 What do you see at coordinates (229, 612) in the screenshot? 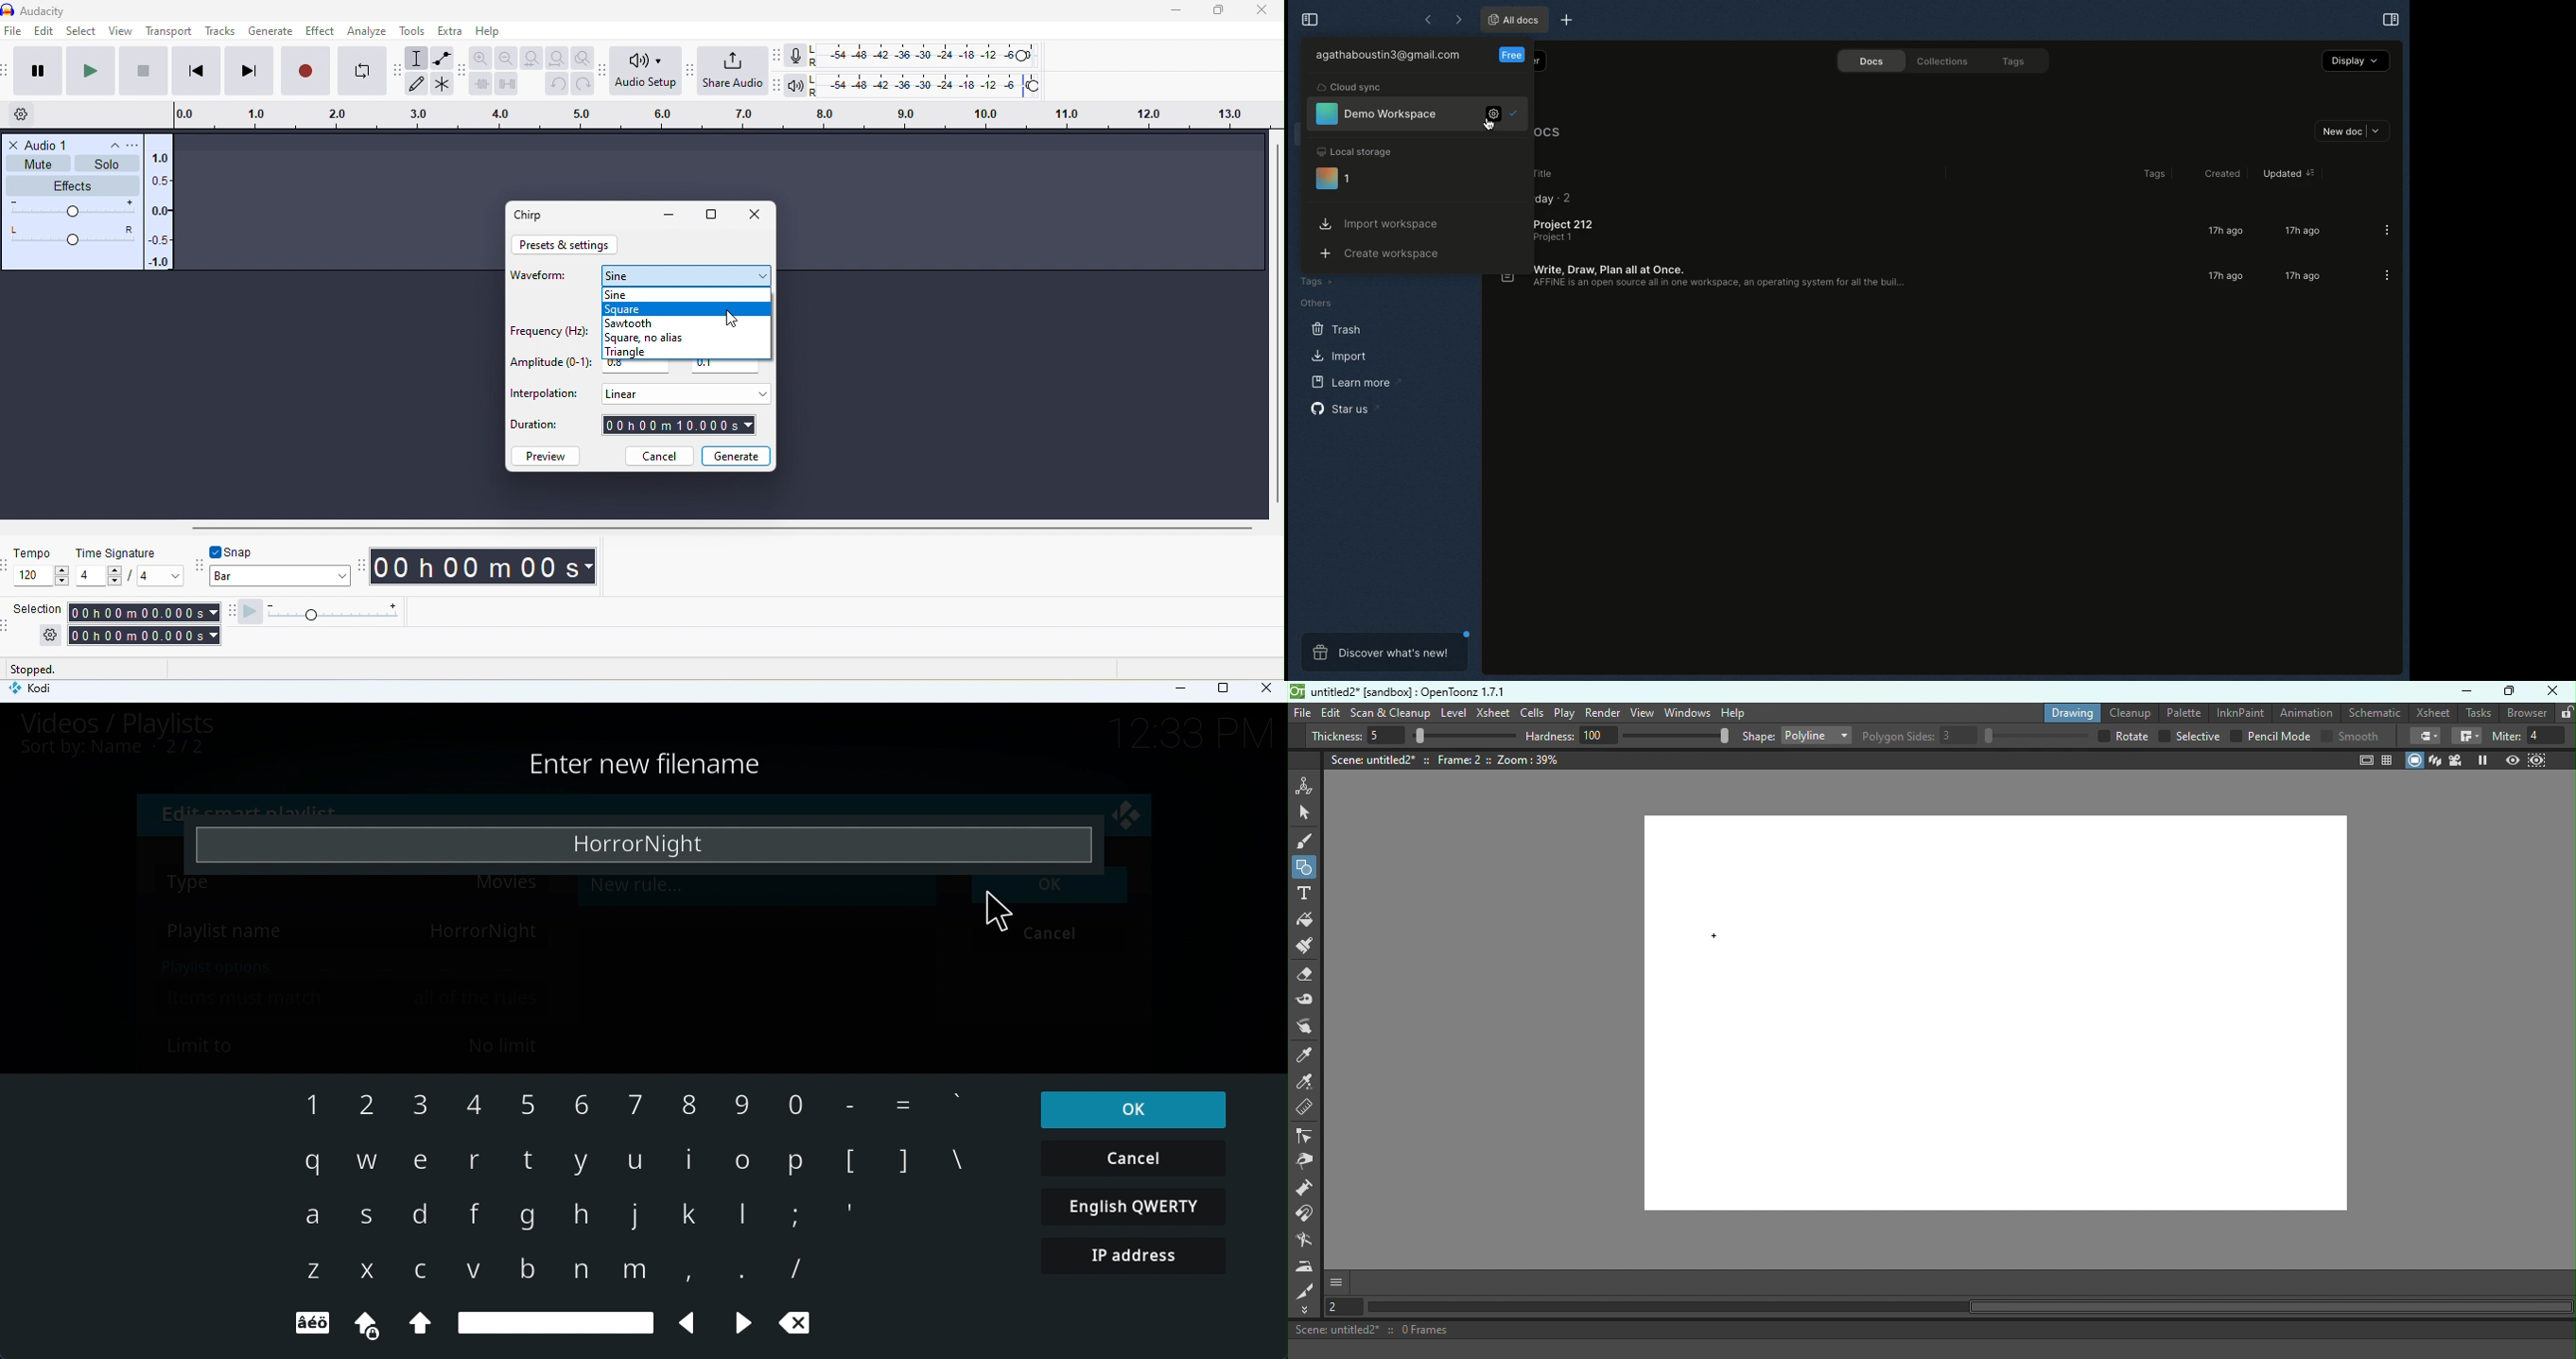
I see `audacity play at speed toolbar` at bounding box center [229, 612].